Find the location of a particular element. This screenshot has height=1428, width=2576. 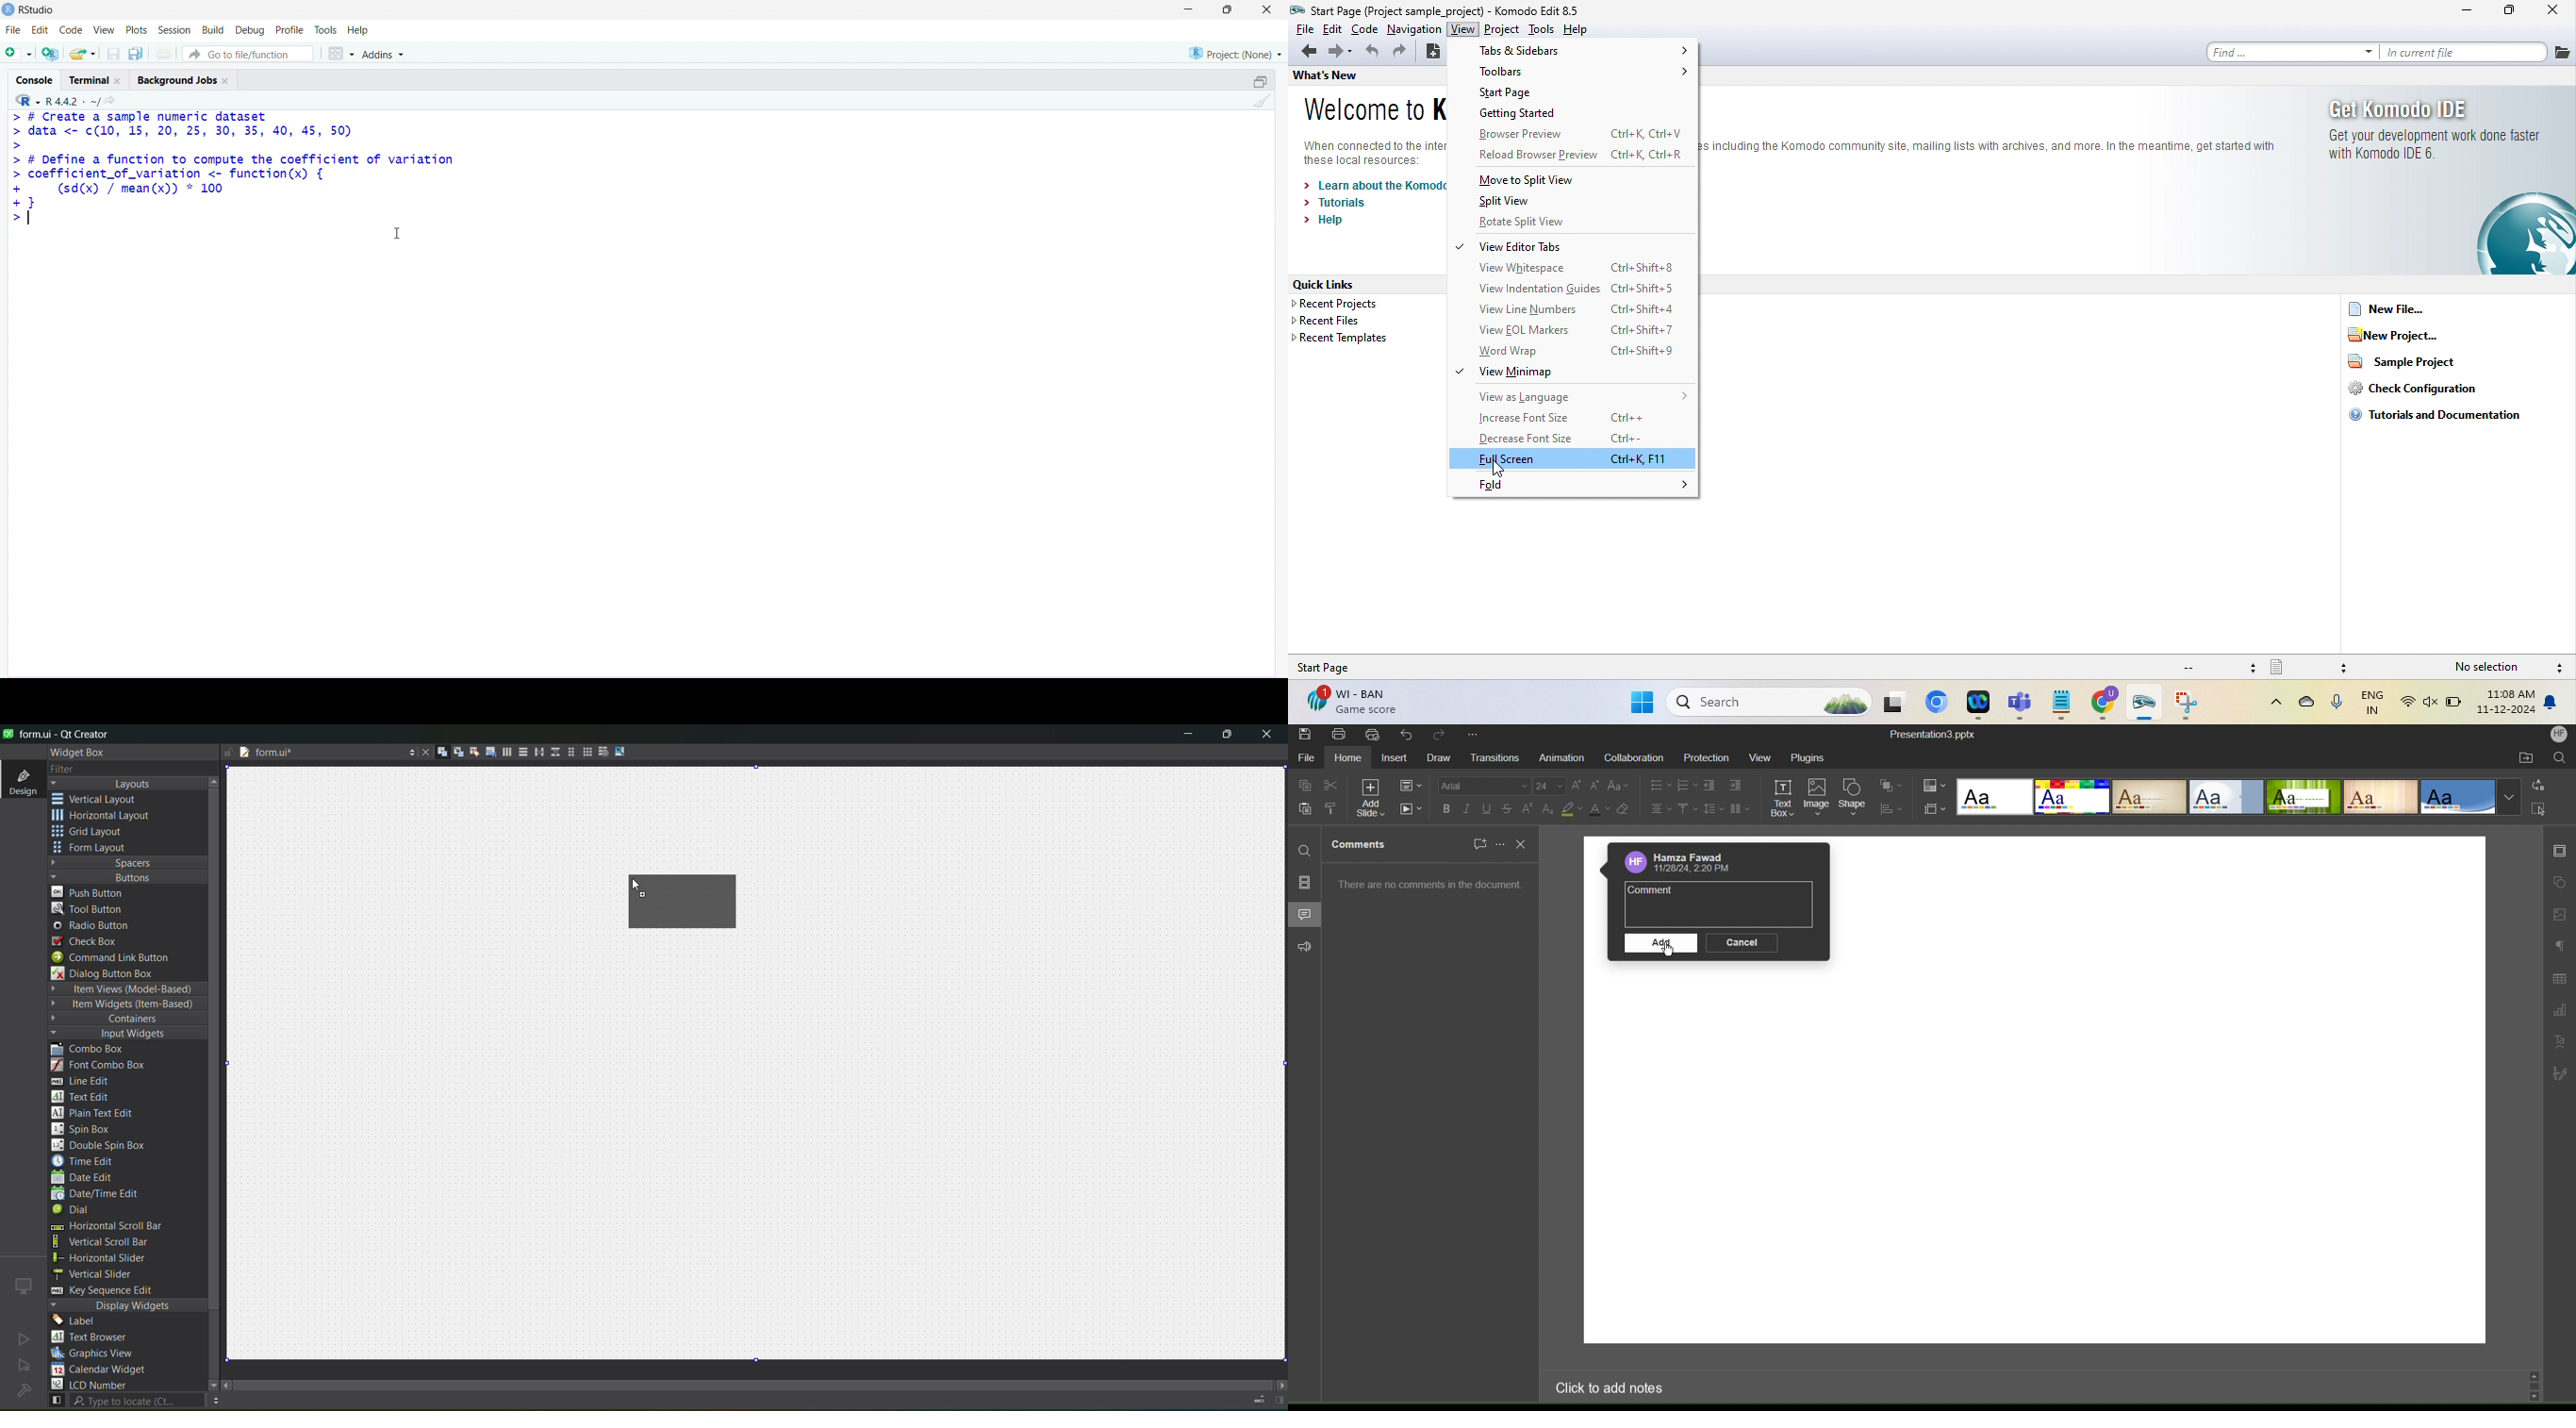

Italics is located at coordinates (1468, 809).